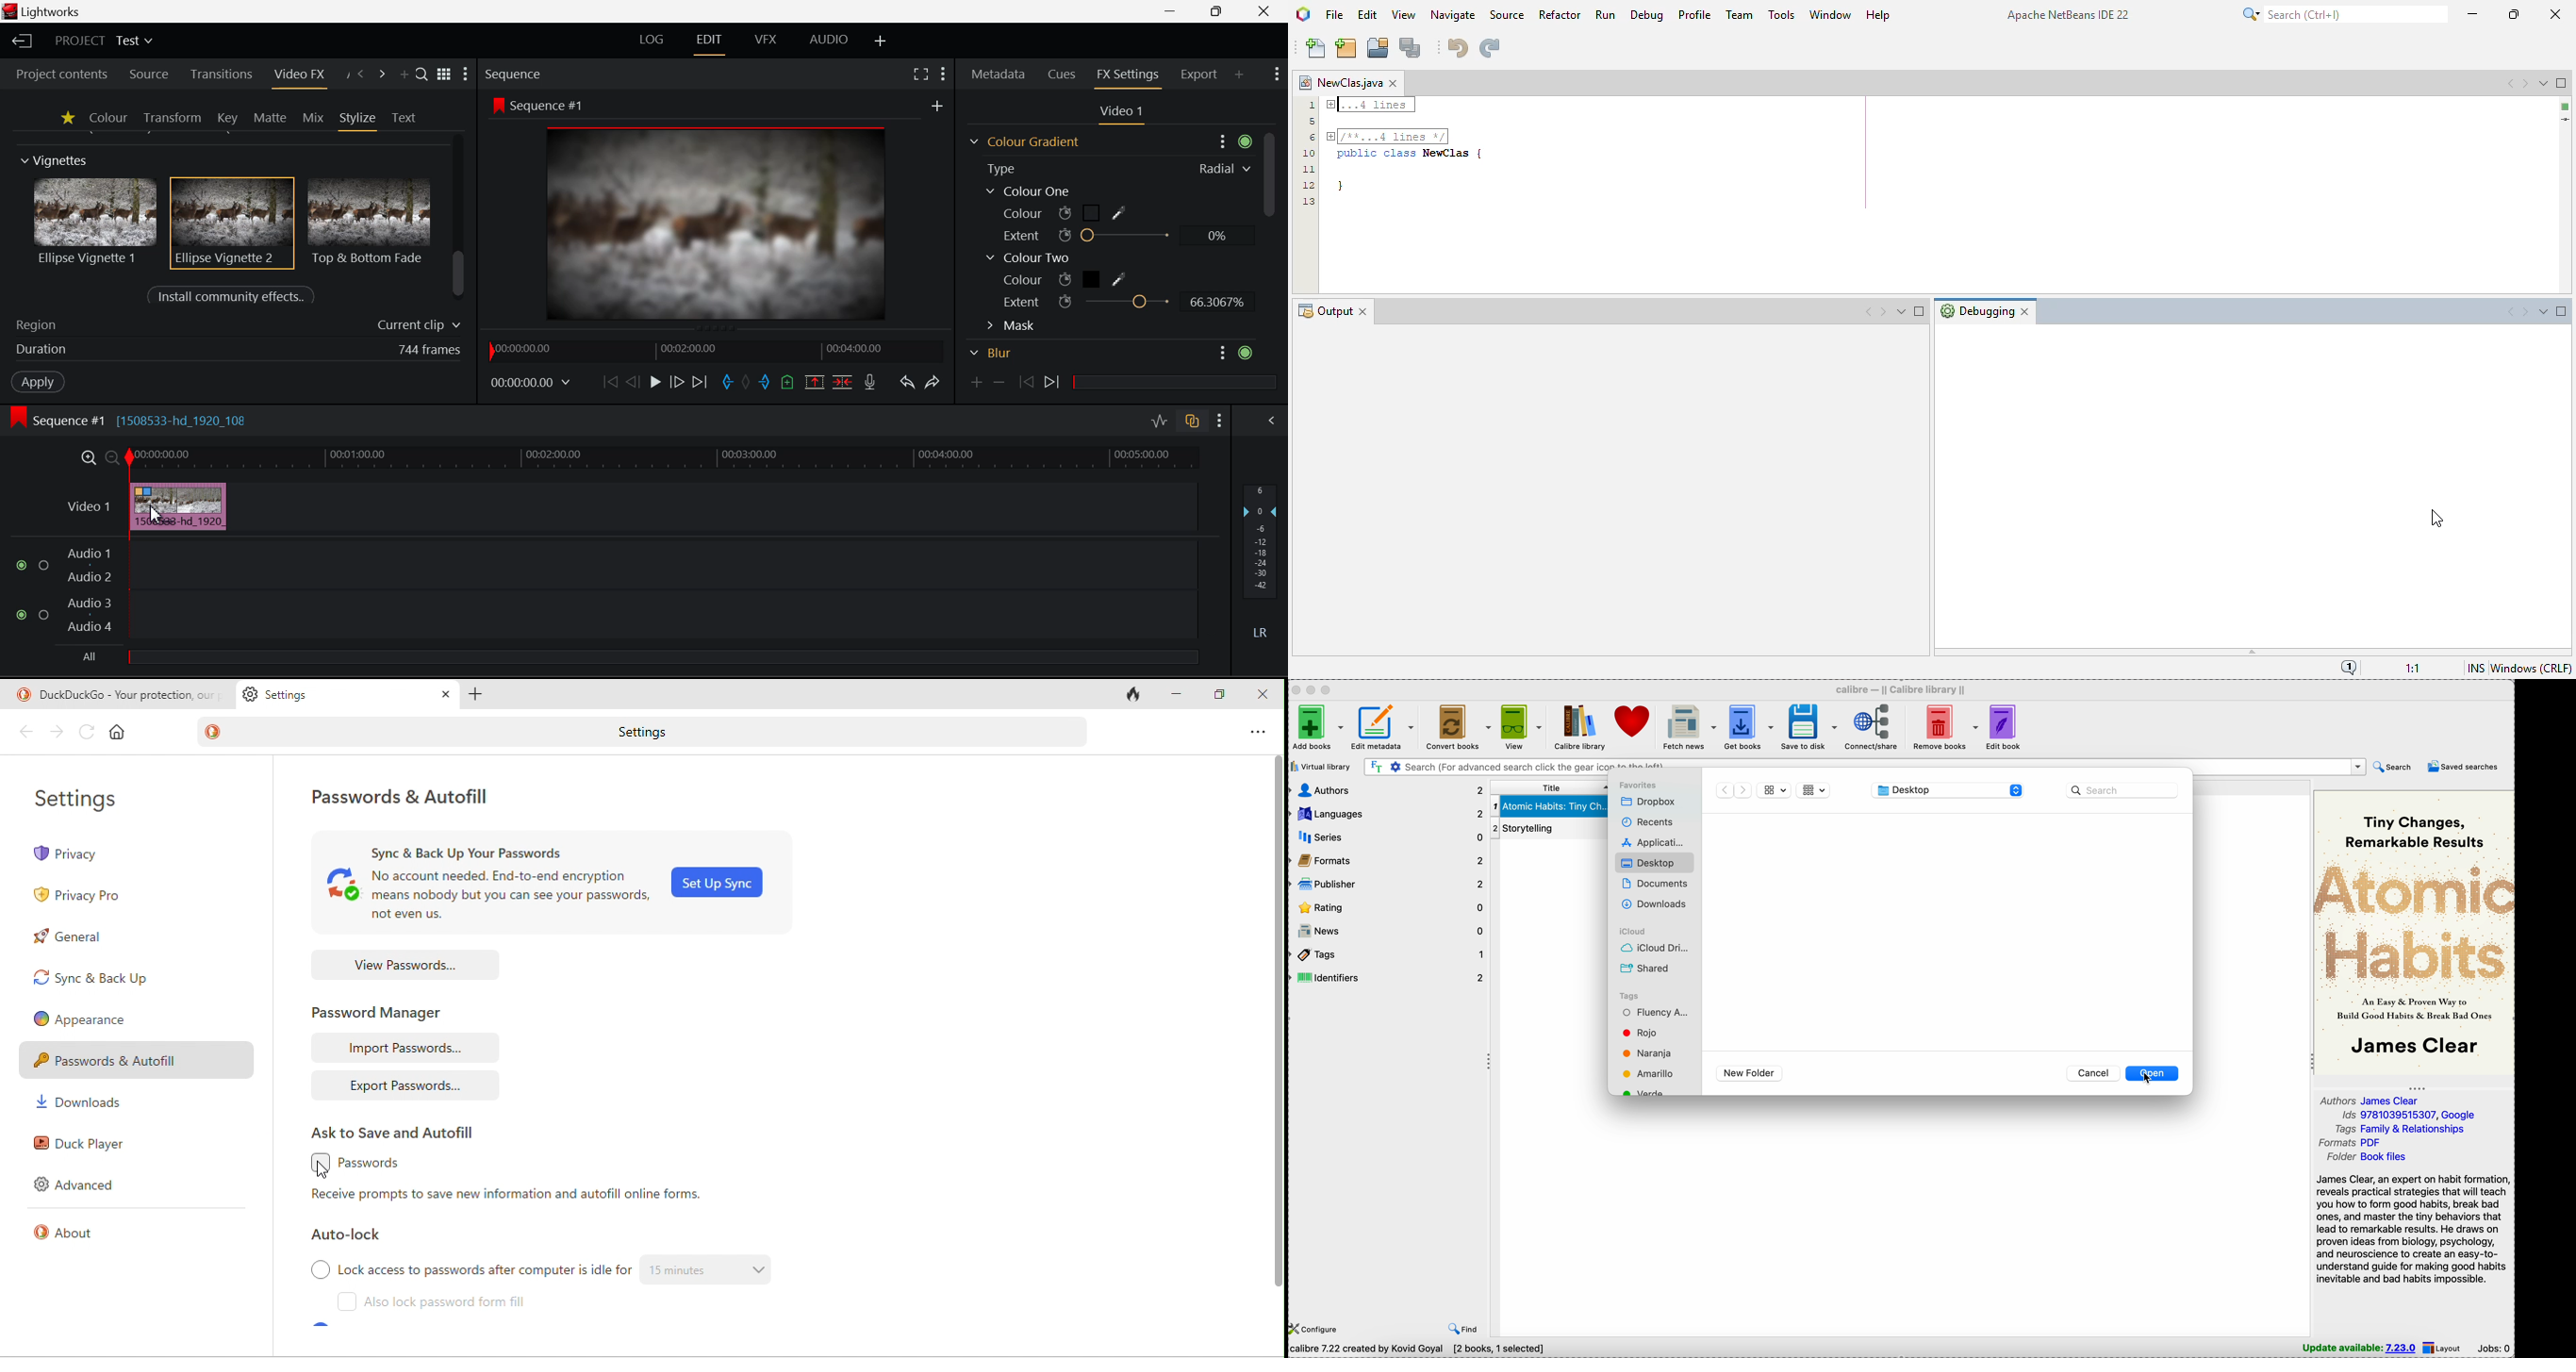 This screenshot has width=2576, height=1372. Describe the element at coordinates (1650, 802) in the screenshot. I see `Dropbox` at that location.